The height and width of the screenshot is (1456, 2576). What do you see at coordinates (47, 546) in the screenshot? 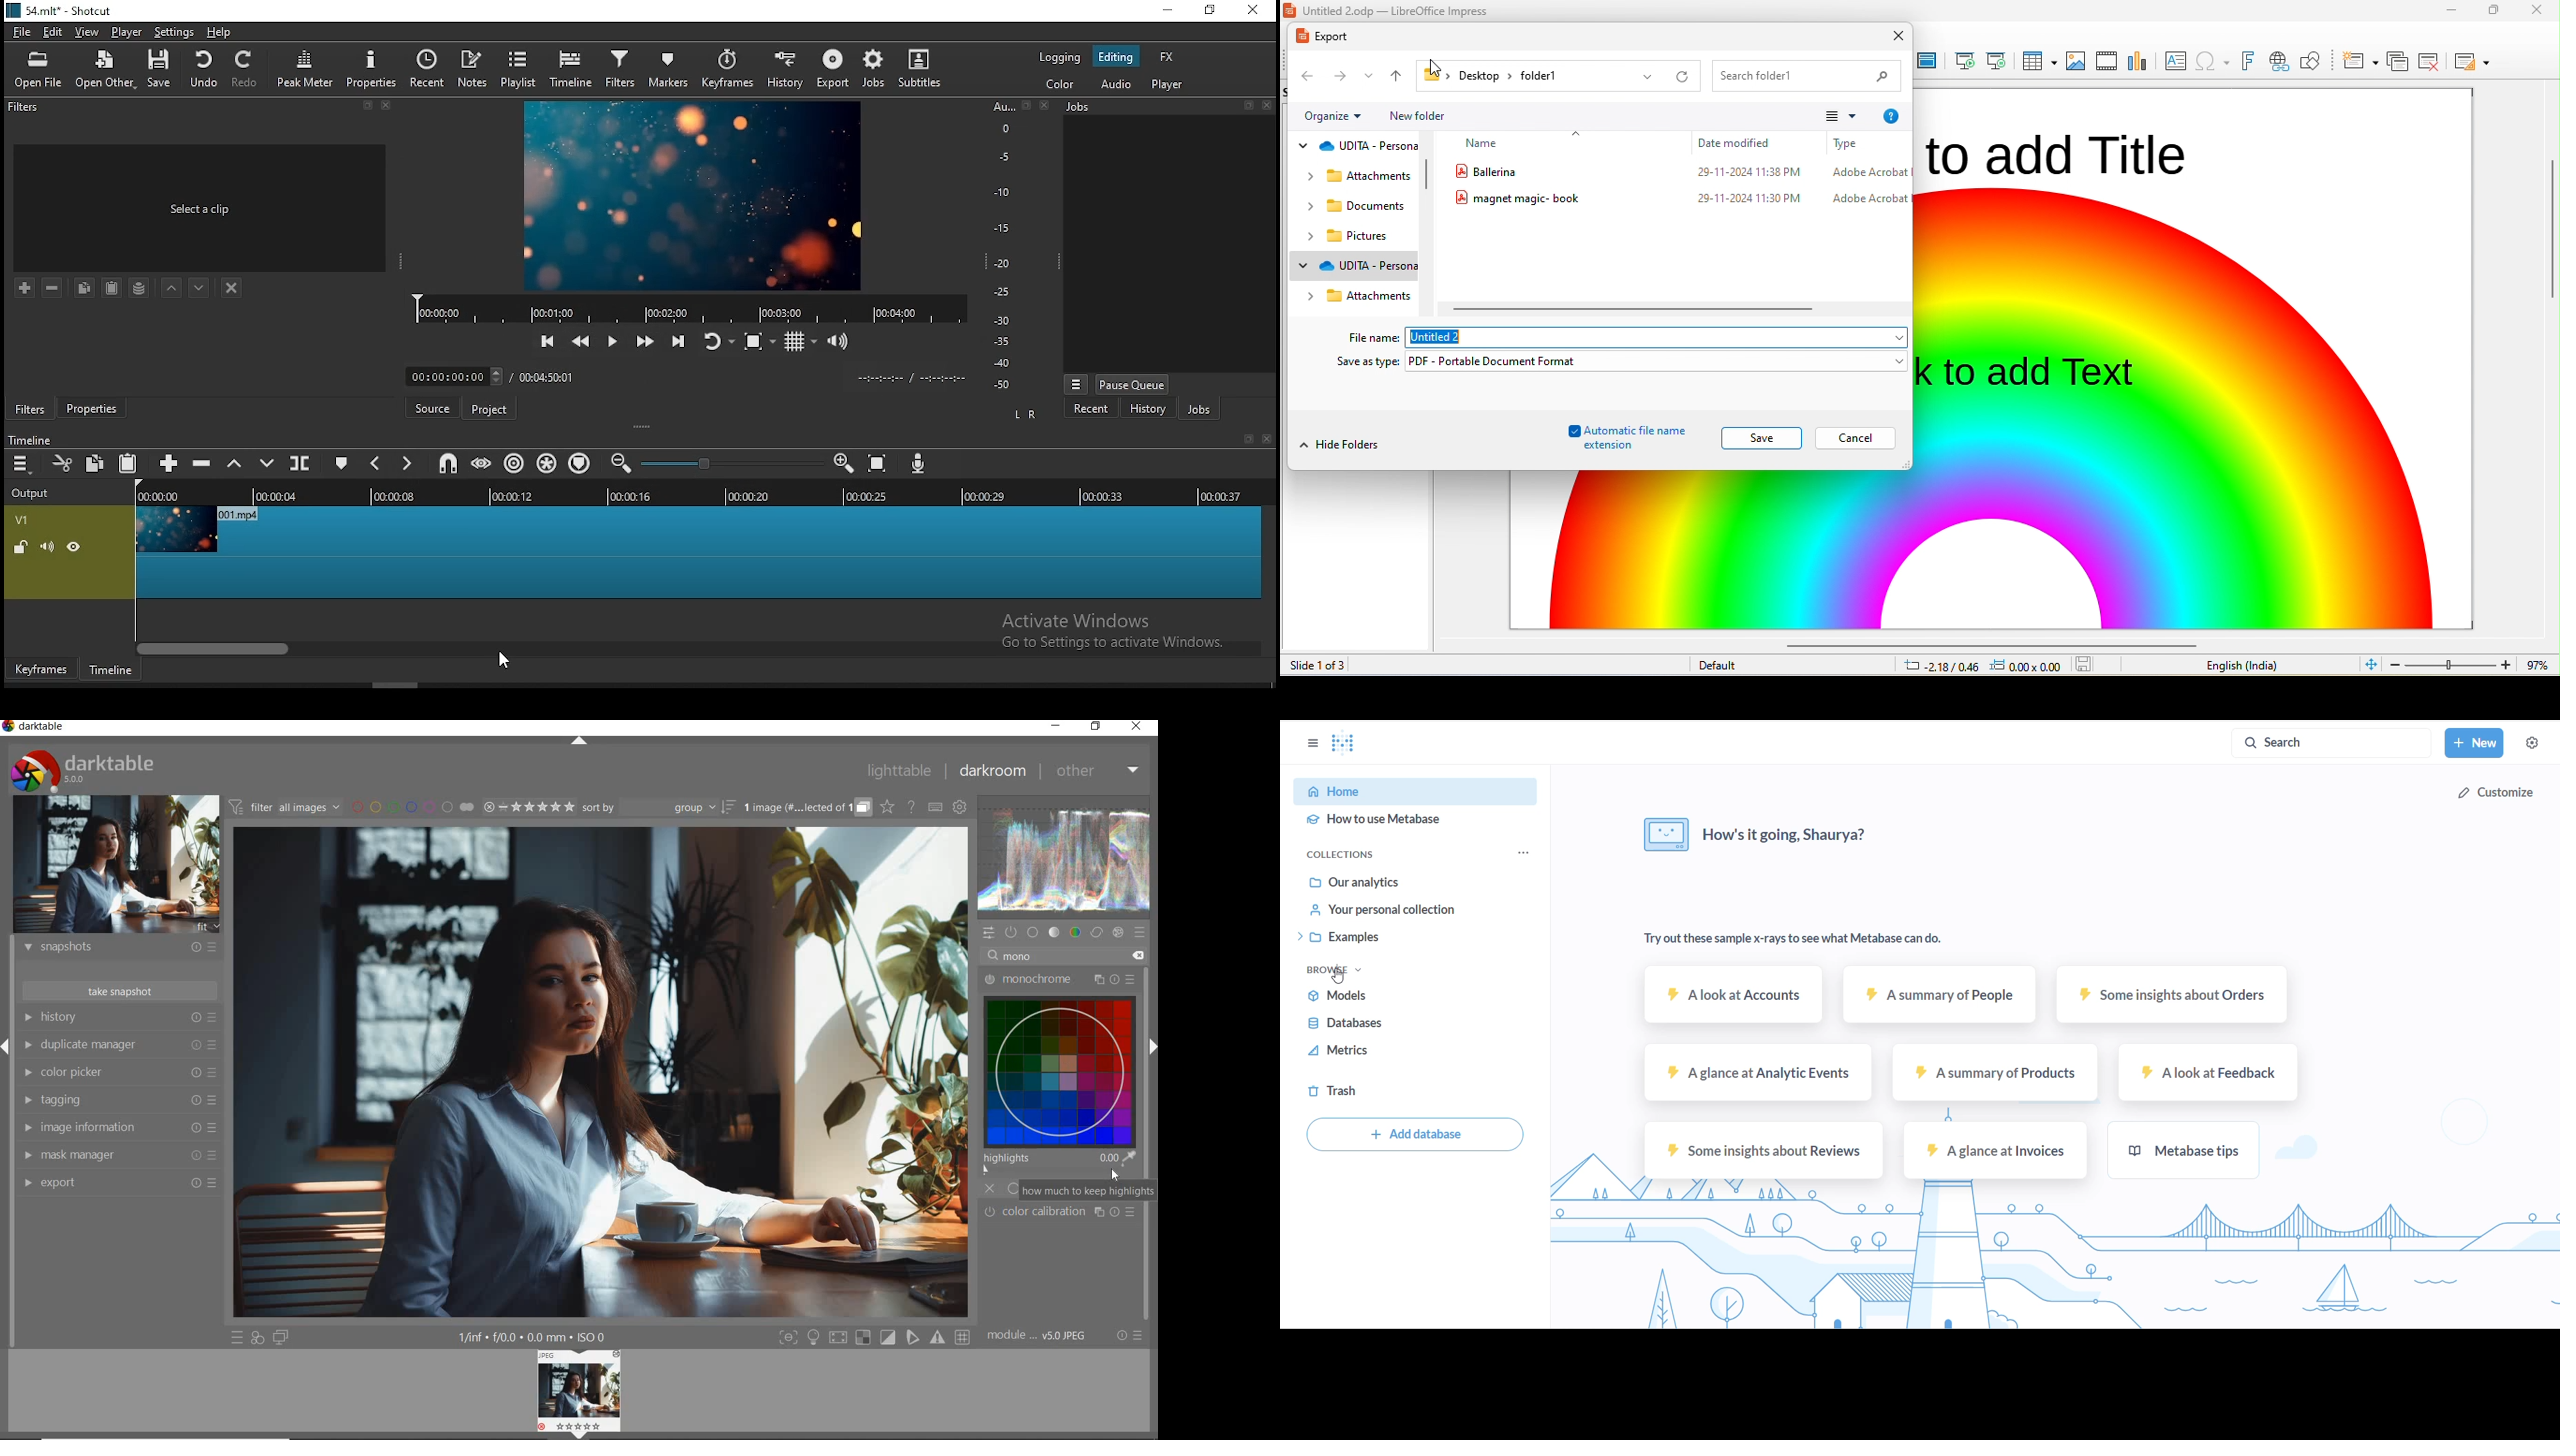
I see `volume` at bounding box center [47, 546].